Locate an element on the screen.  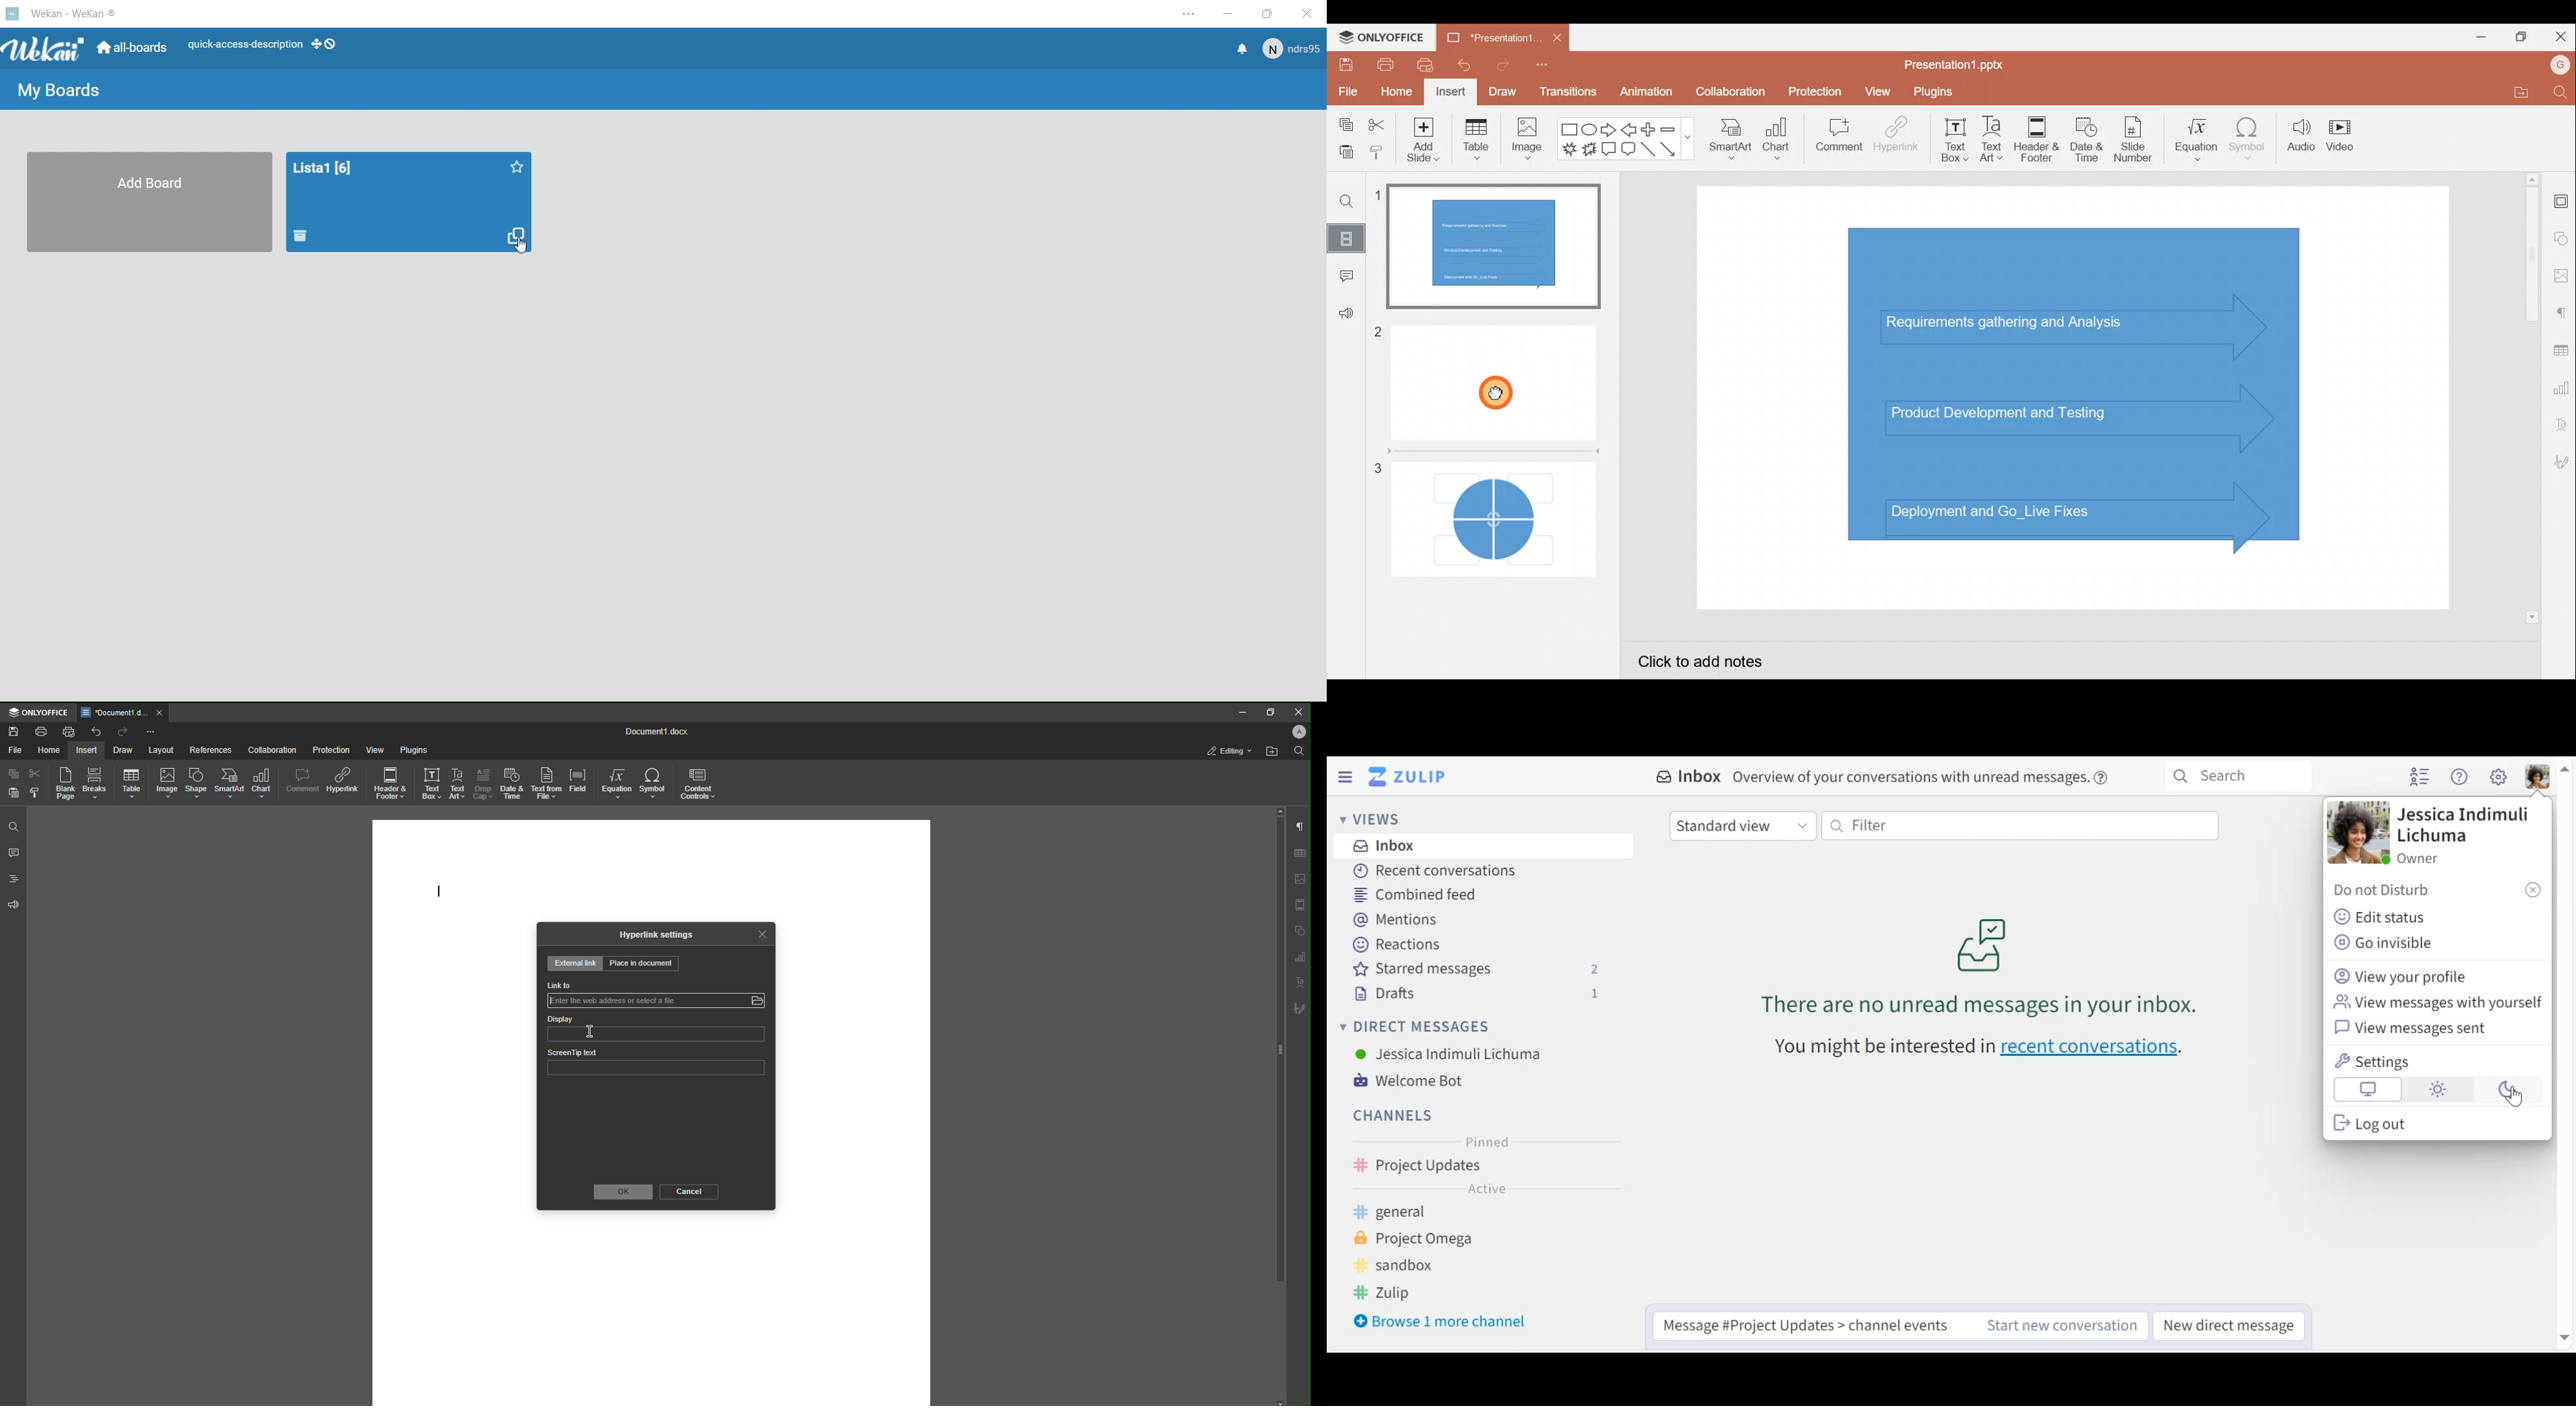
Welcome Bot is located at coordinates (1415, 1082).